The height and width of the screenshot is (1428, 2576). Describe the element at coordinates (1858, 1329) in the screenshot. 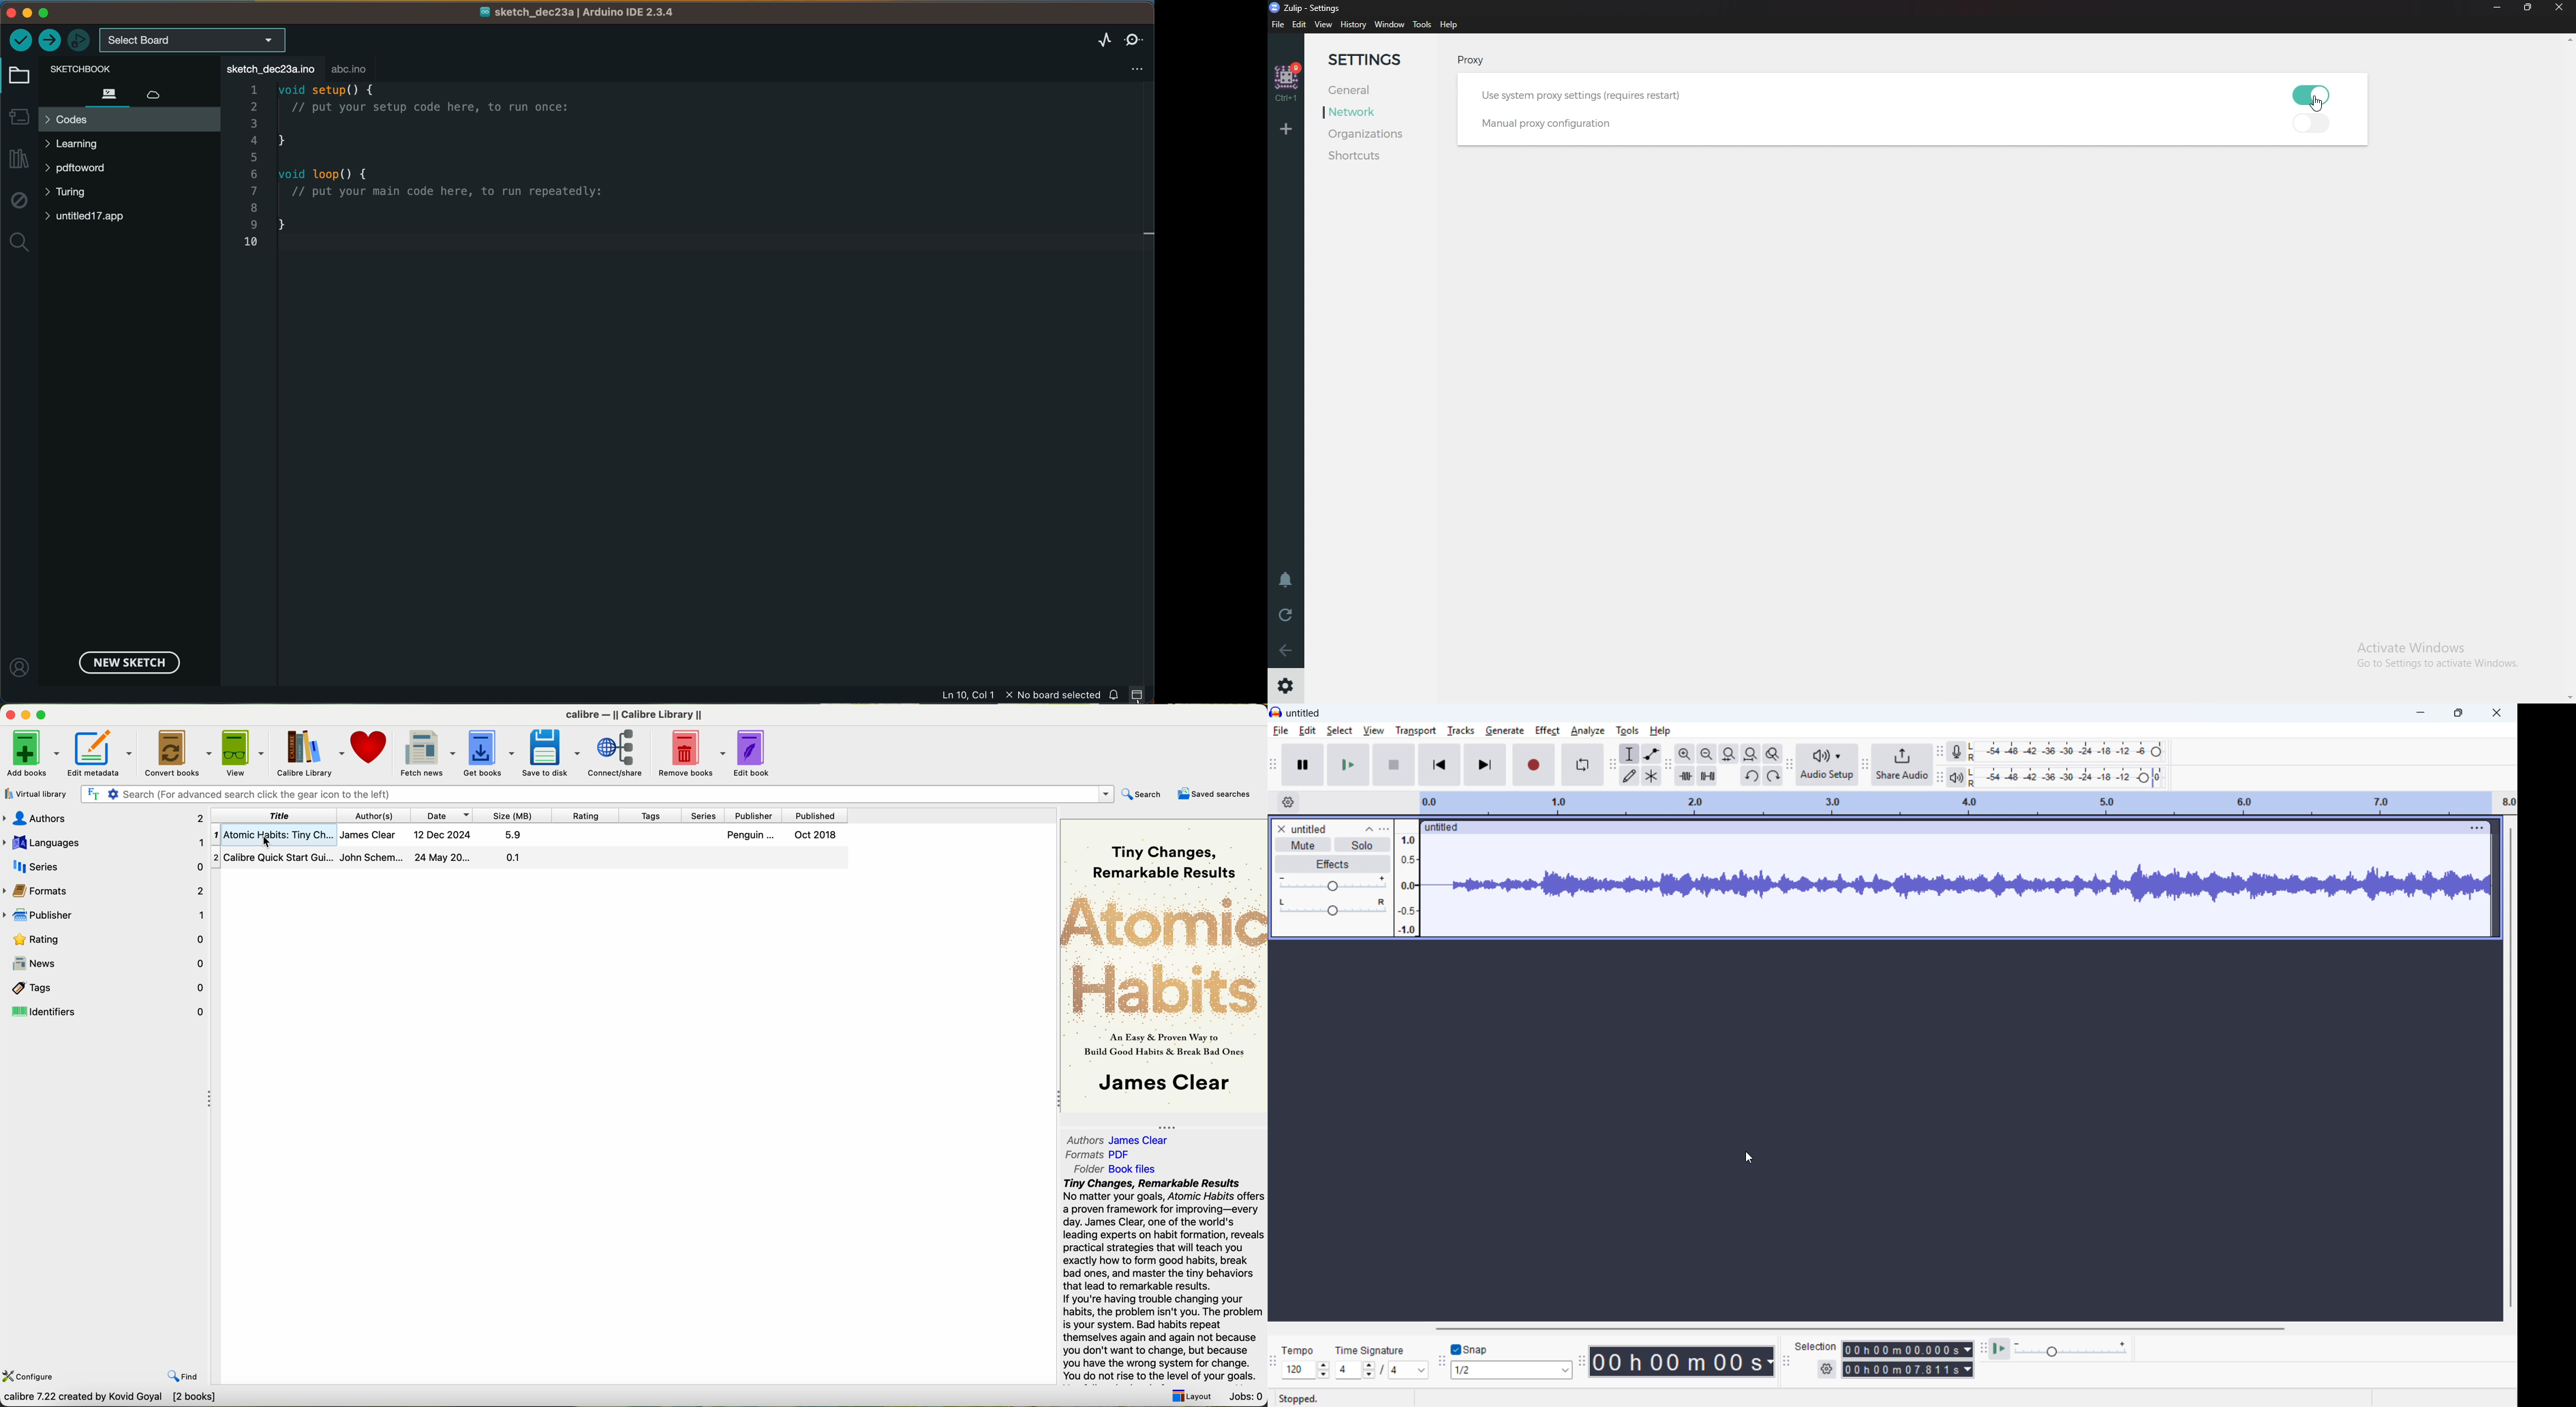

I see `Horizontal scroll bar ` at that location.